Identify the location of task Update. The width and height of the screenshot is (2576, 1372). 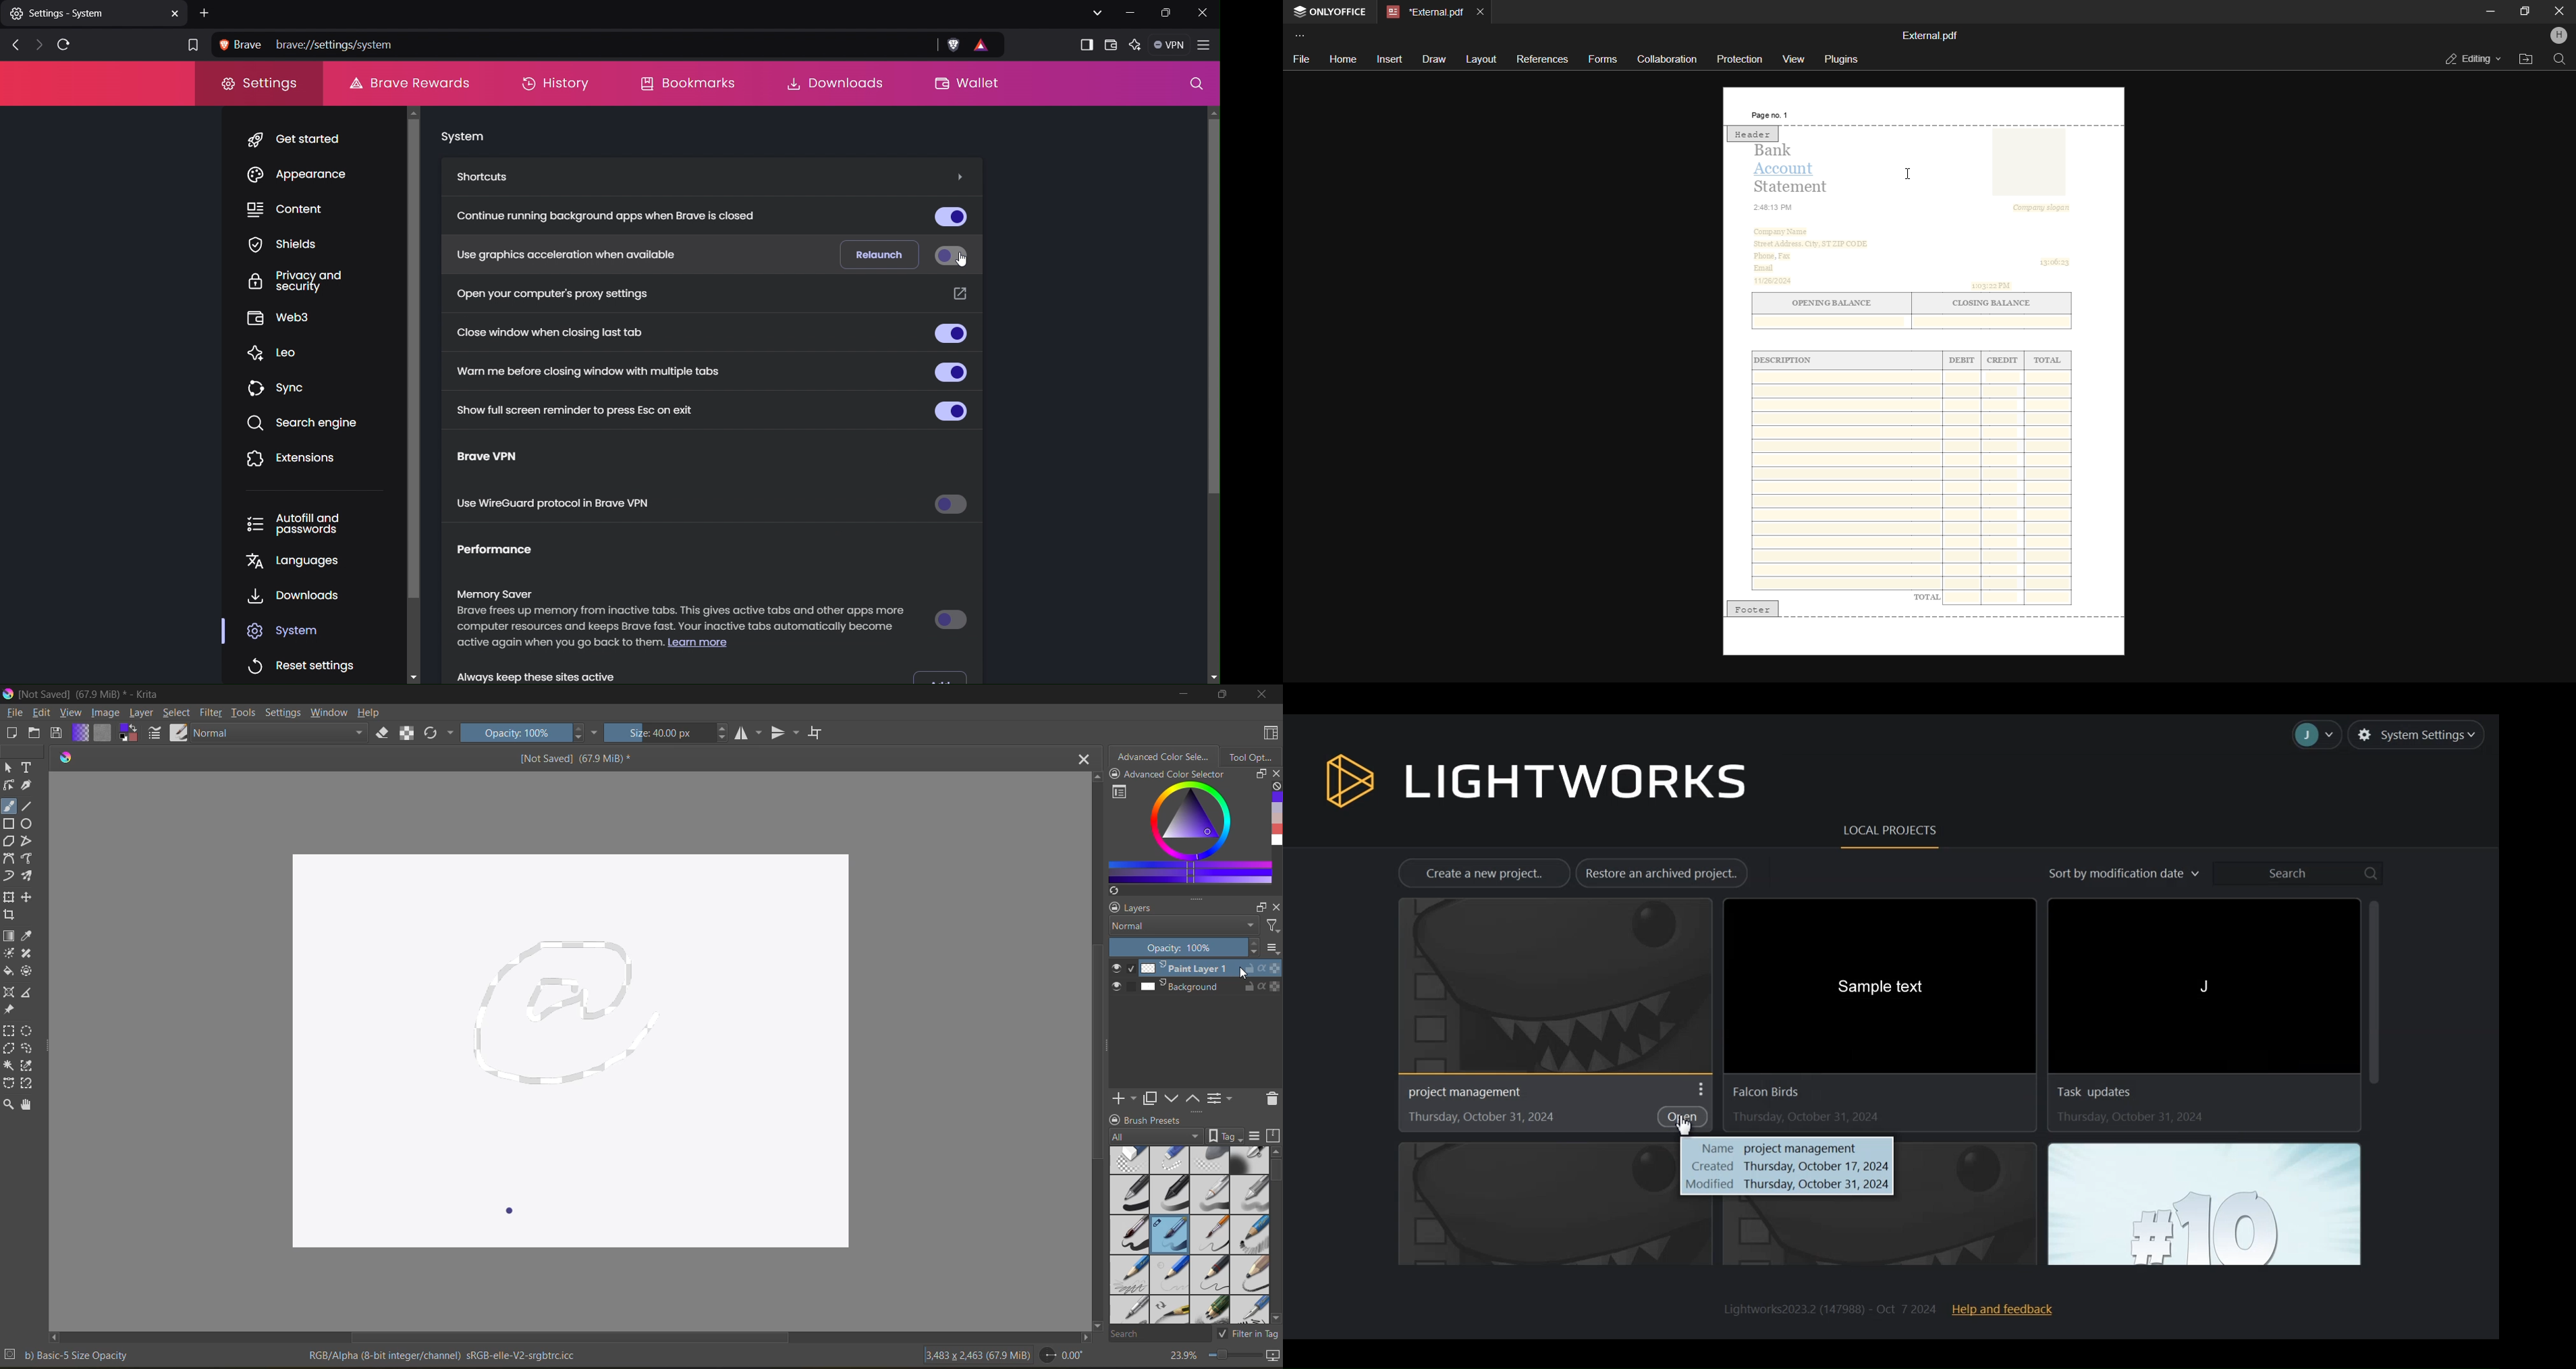
(2097, 1091).